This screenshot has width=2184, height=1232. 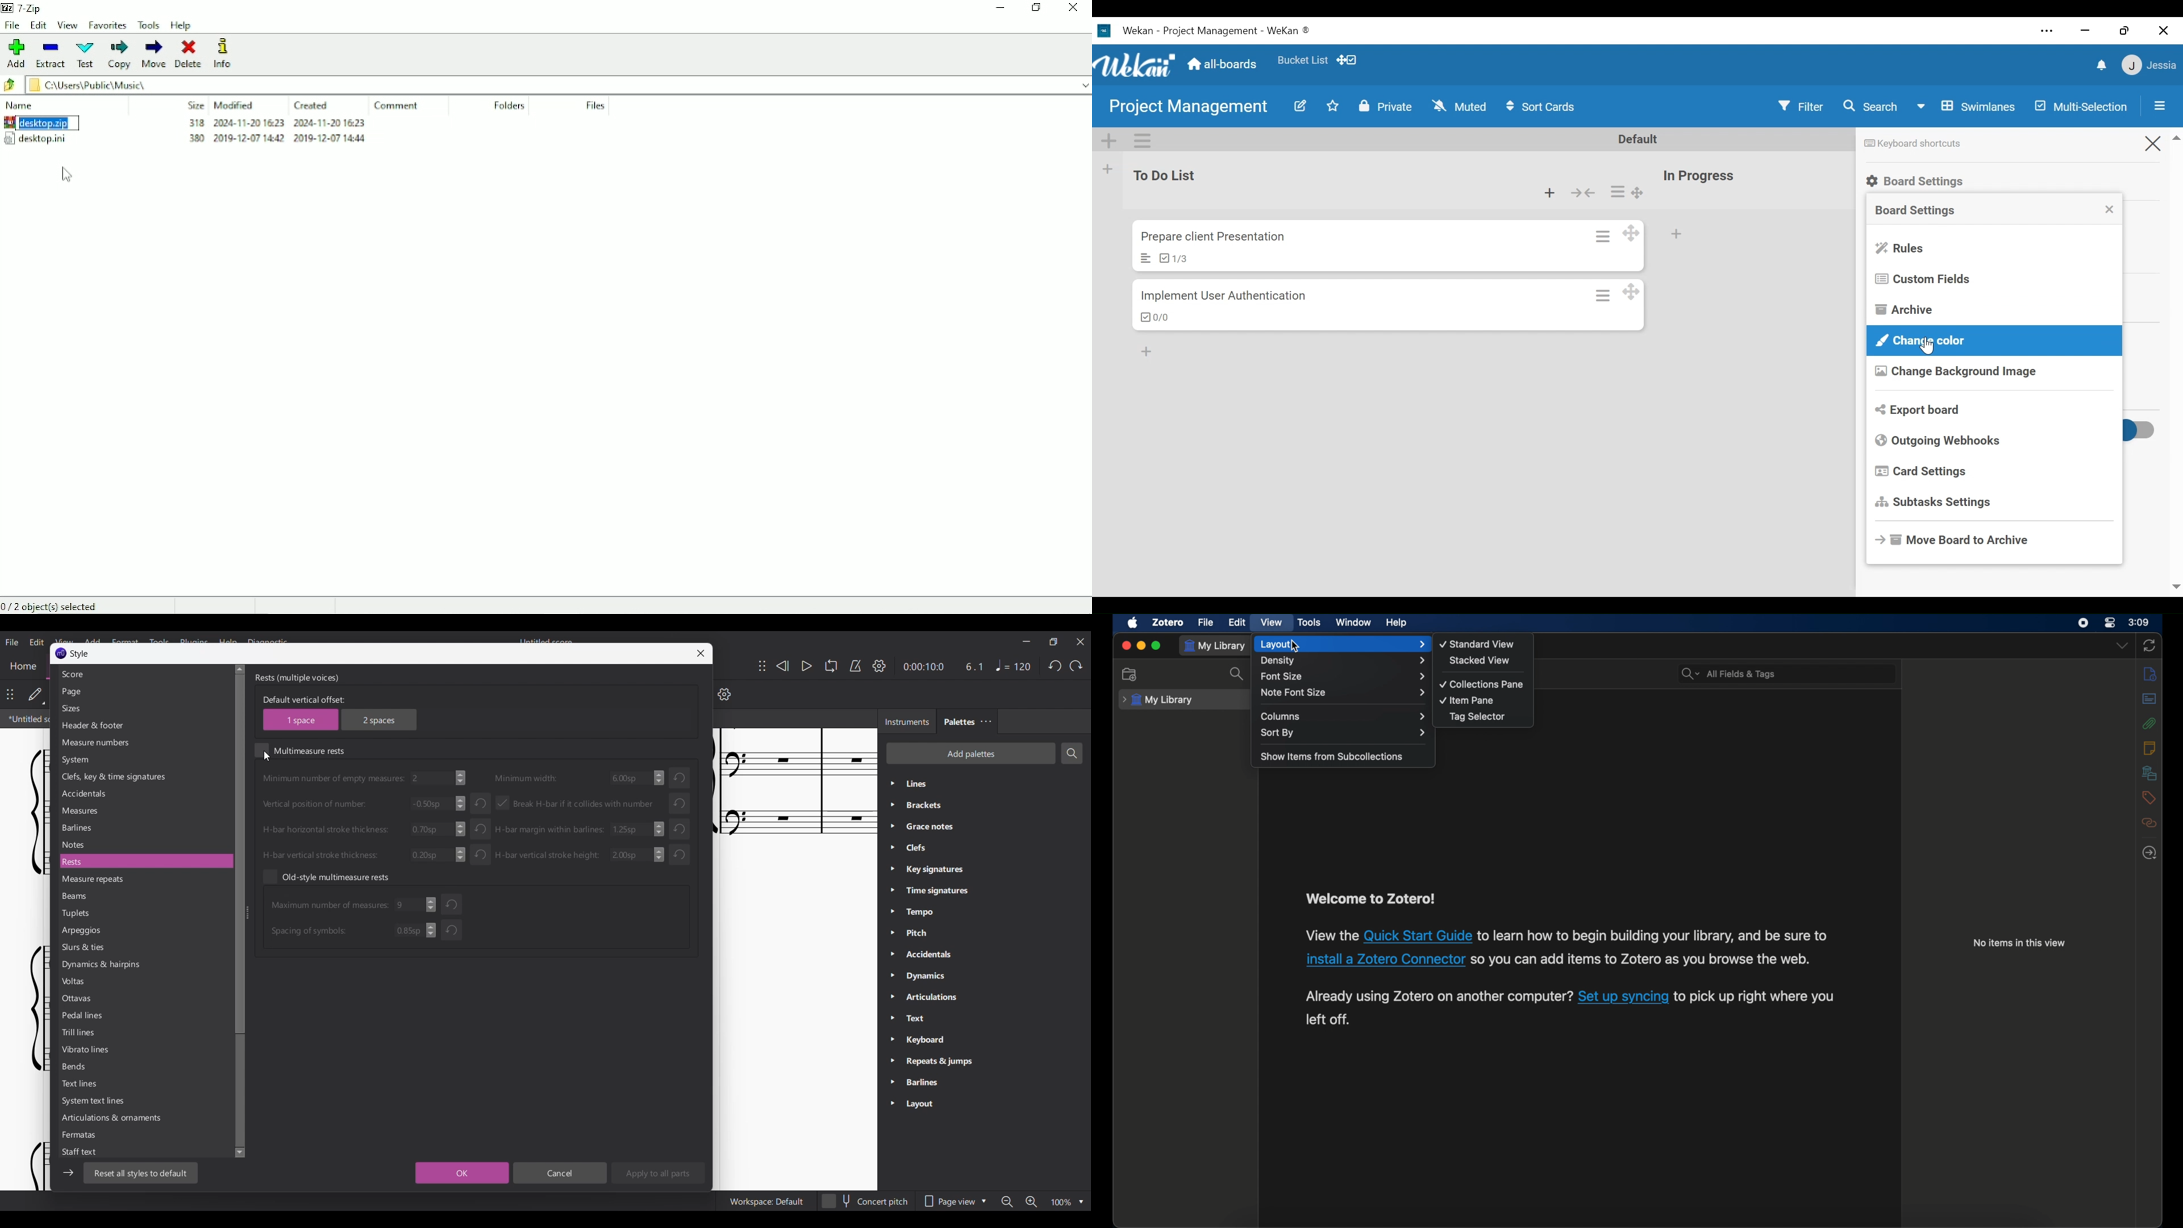 I want to click on 0/2 object(s) selected, so click(x=56, y=606).